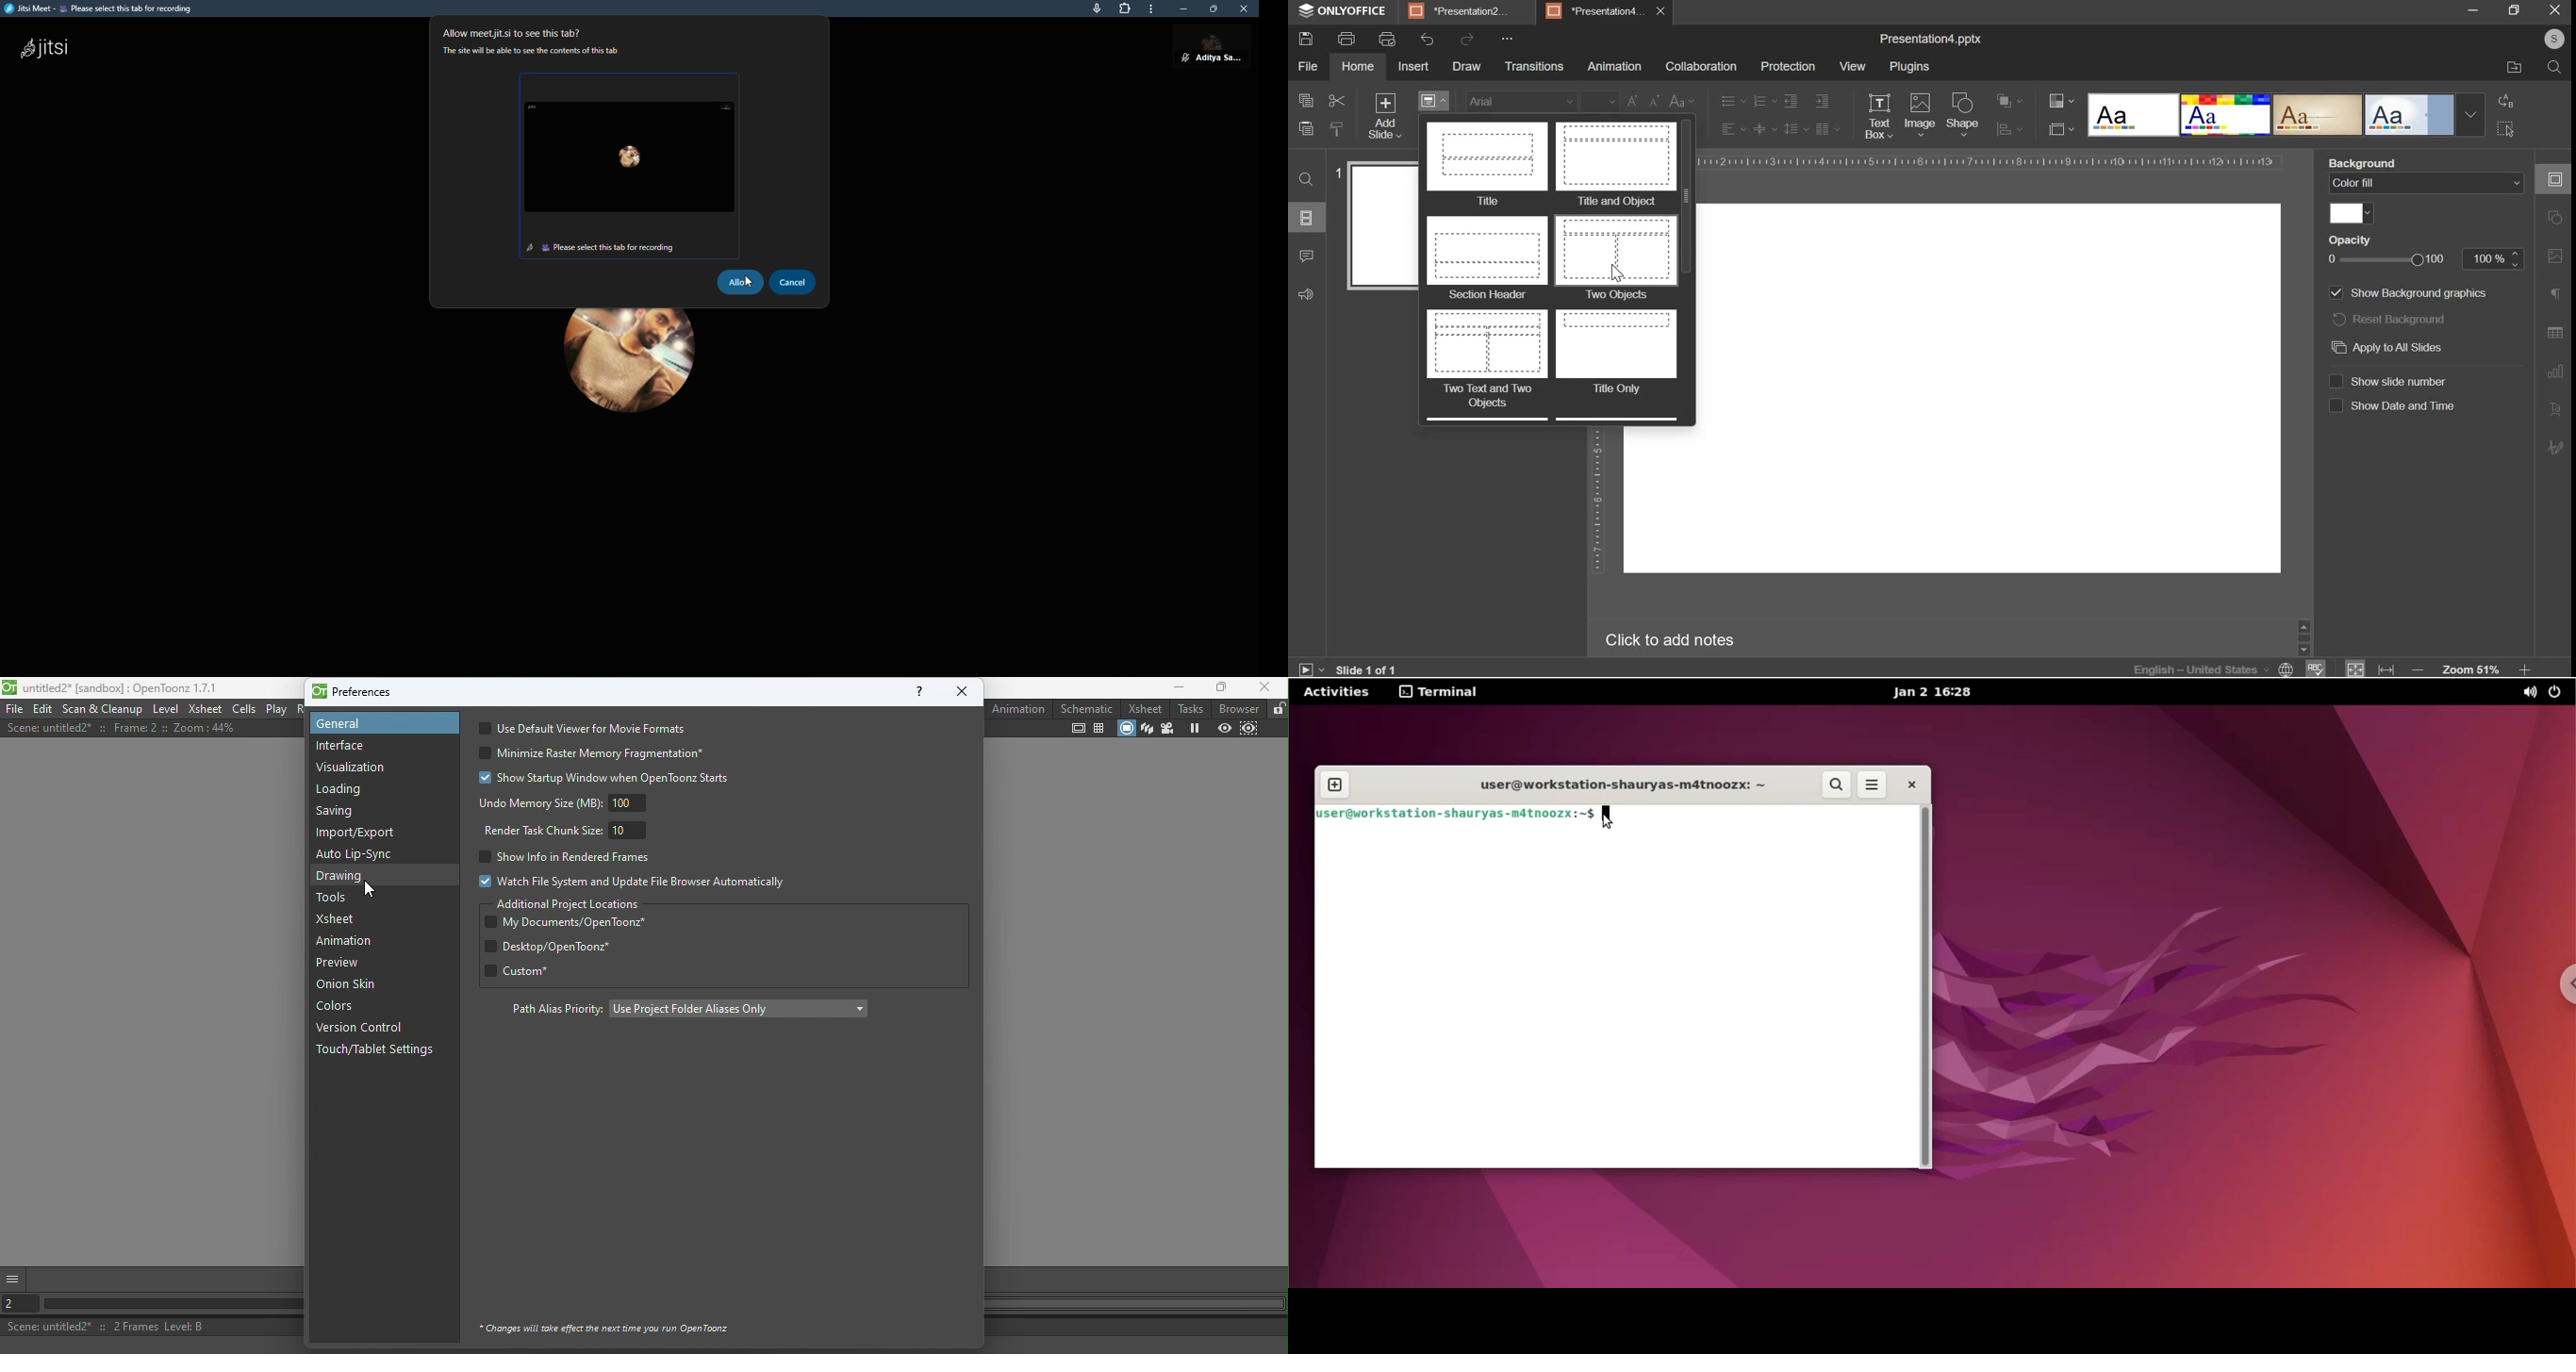 This screenshot has height=1372, width=2576. What do you see at coordinates (1991, 161) in the screenshot?
I see `horizontal scale` at bounding box center [1991, 161].